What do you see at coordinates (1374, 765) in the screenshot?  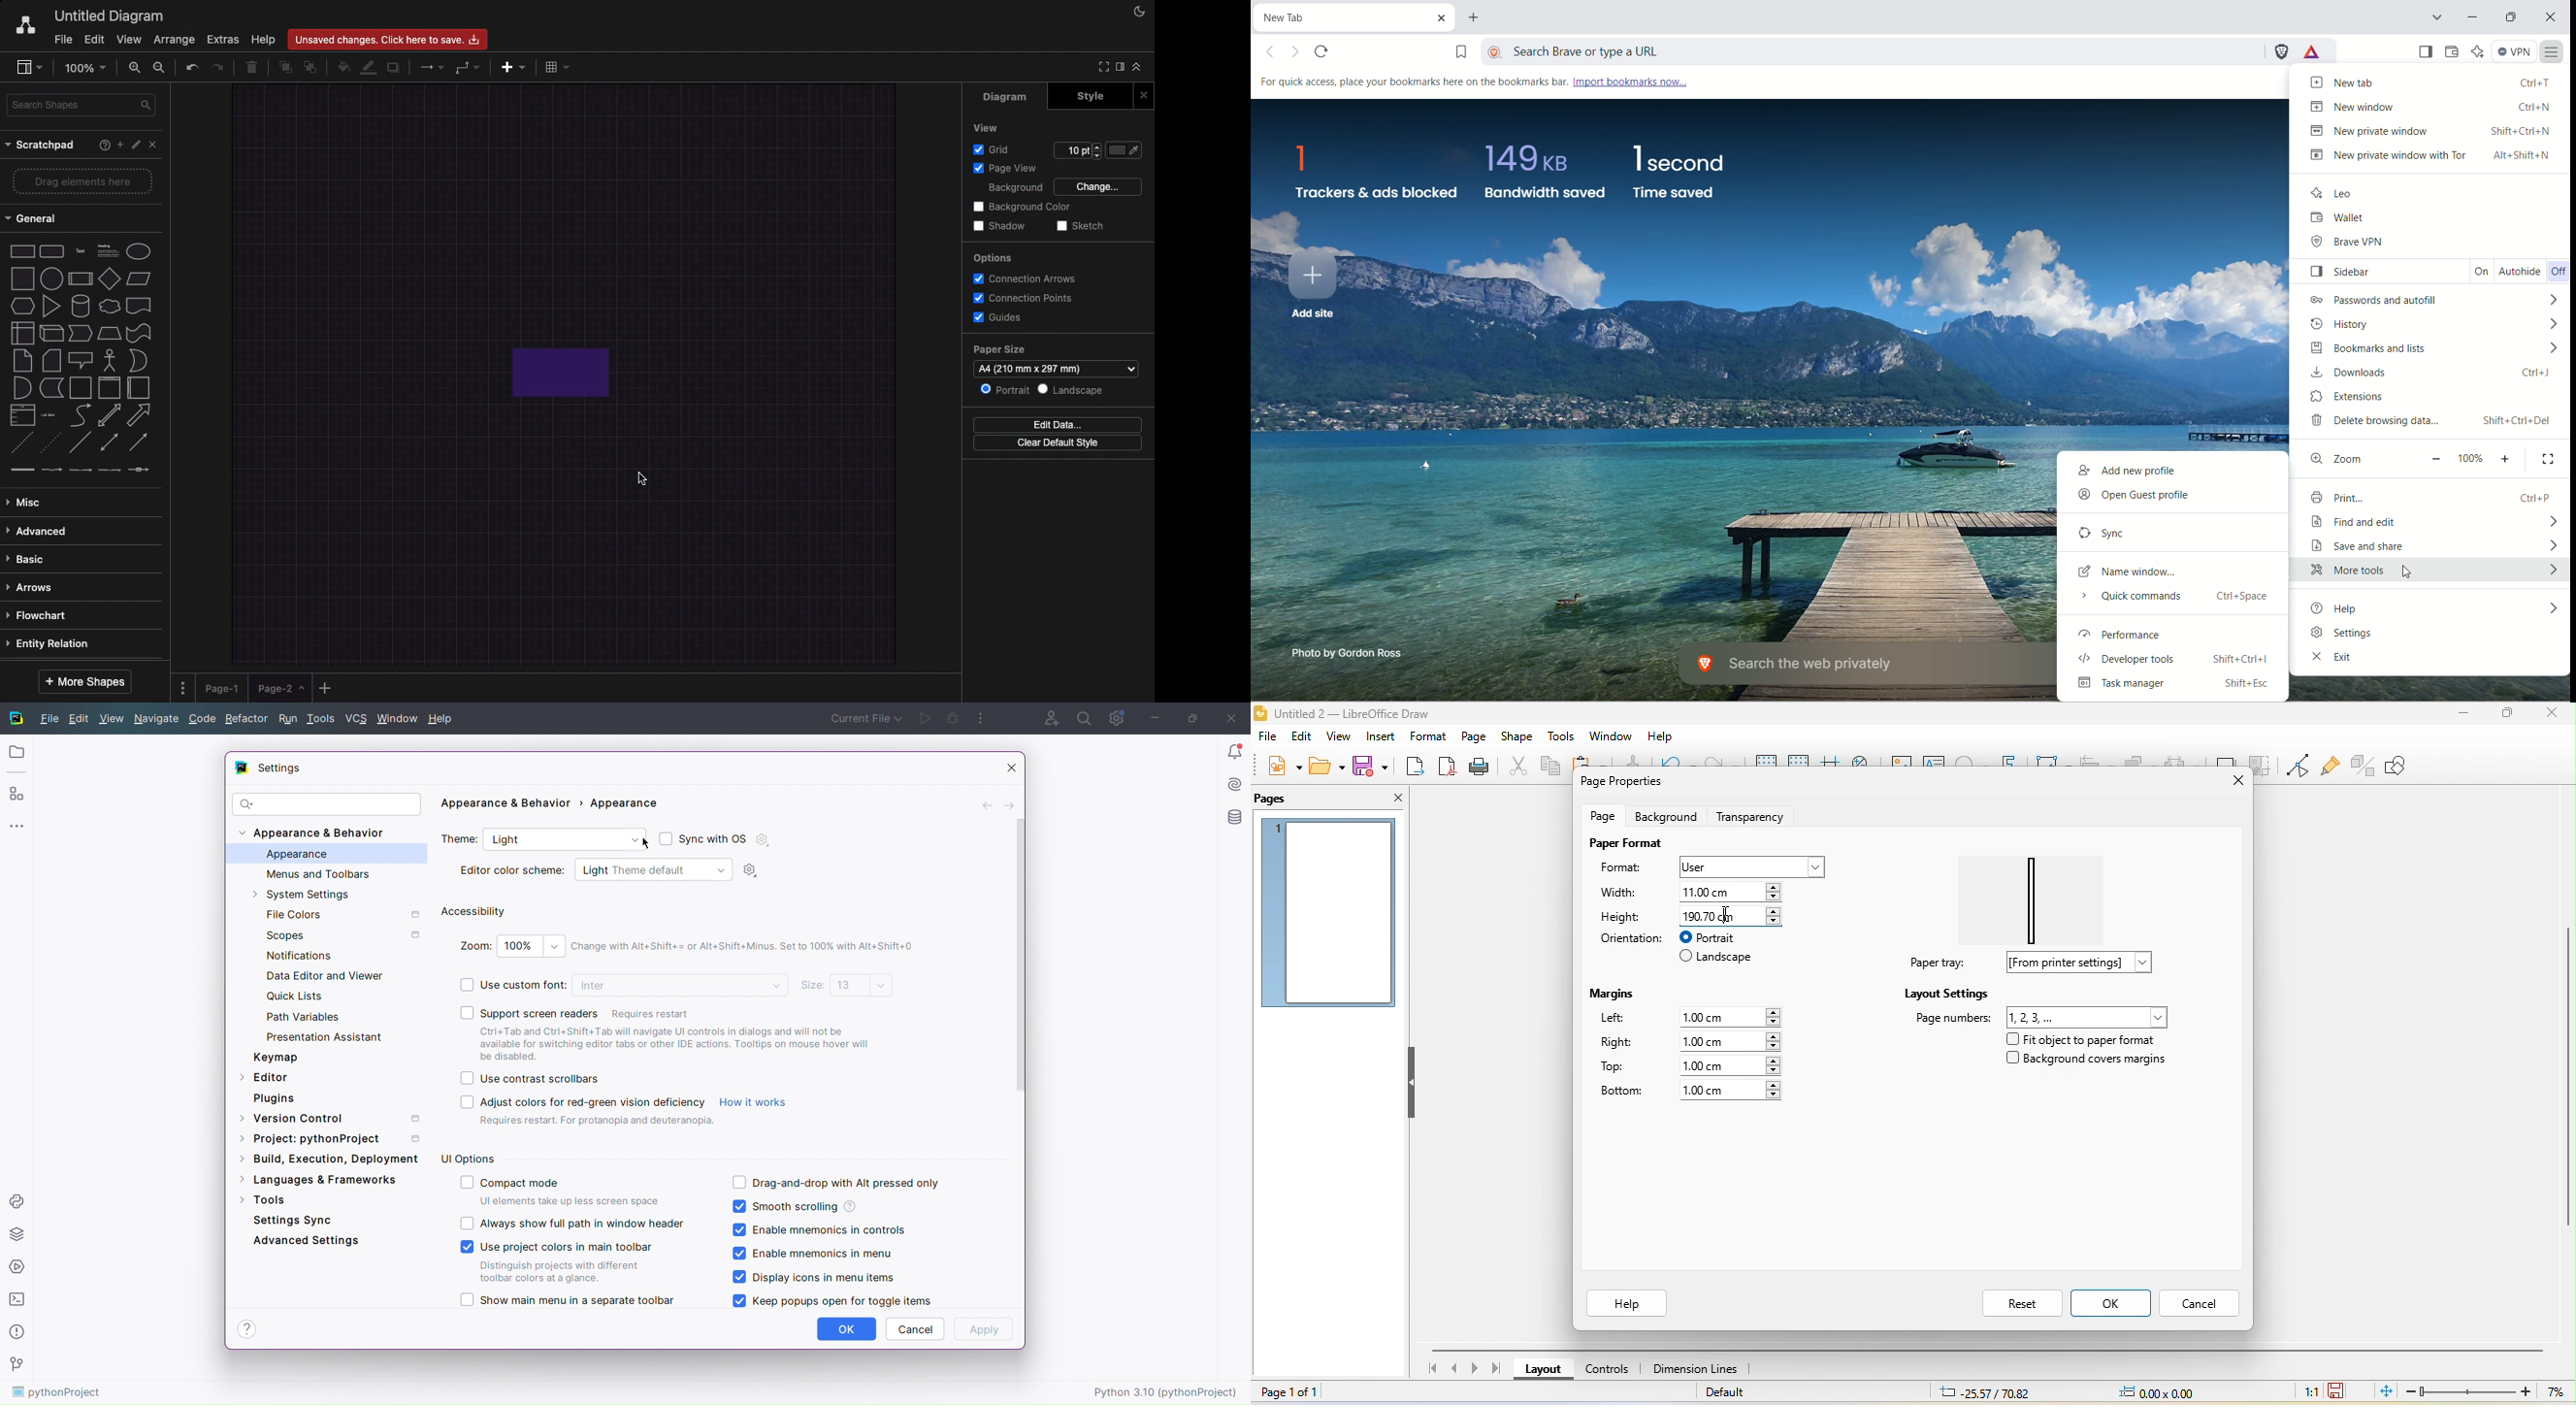 I see `save` at bounding box center [1374, 765].